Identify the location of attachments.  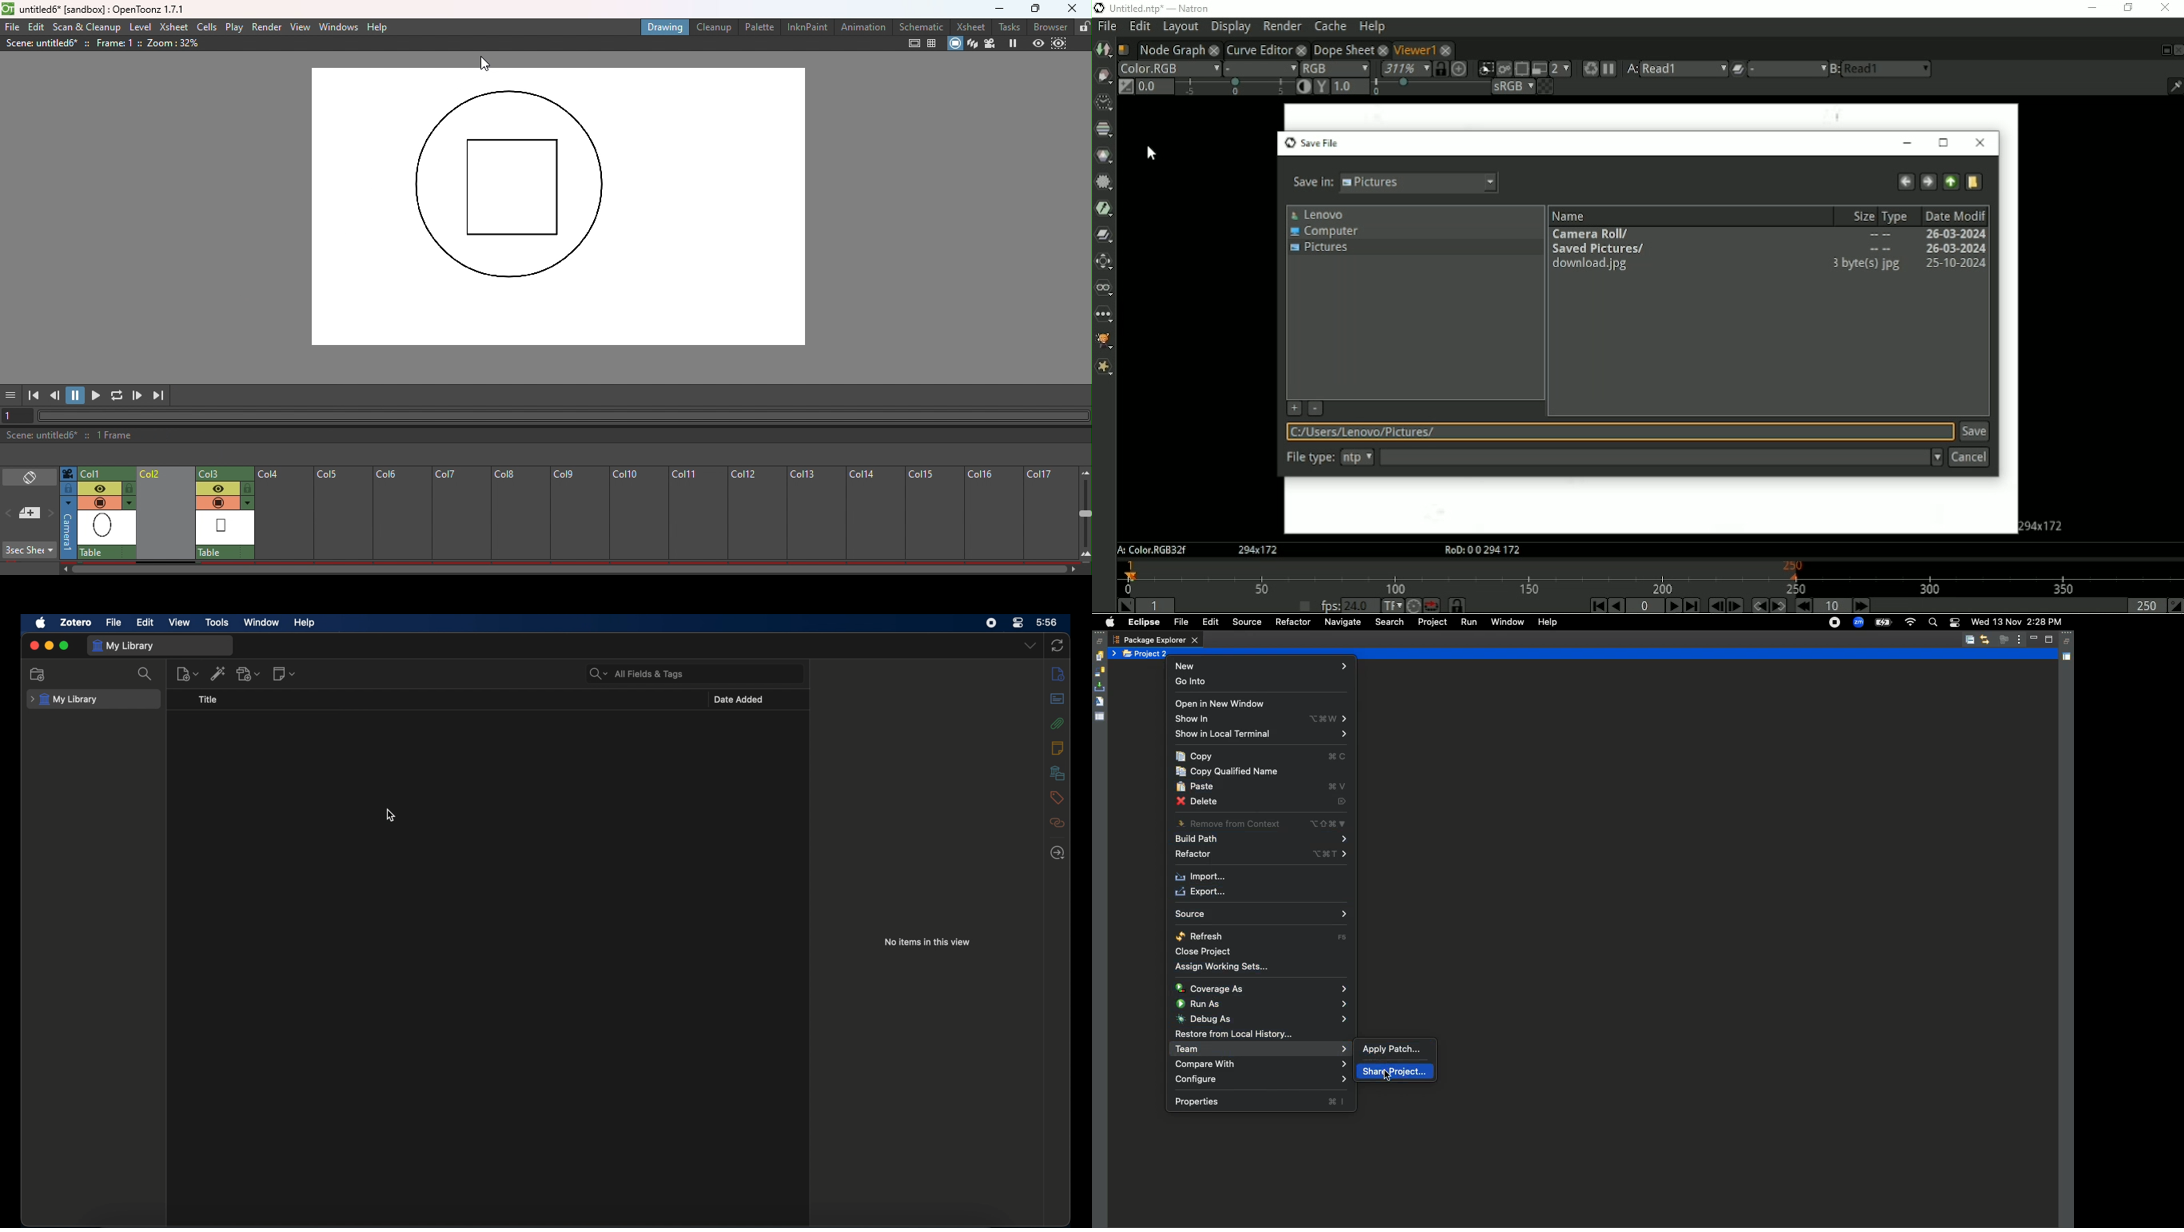
(1057, 723).